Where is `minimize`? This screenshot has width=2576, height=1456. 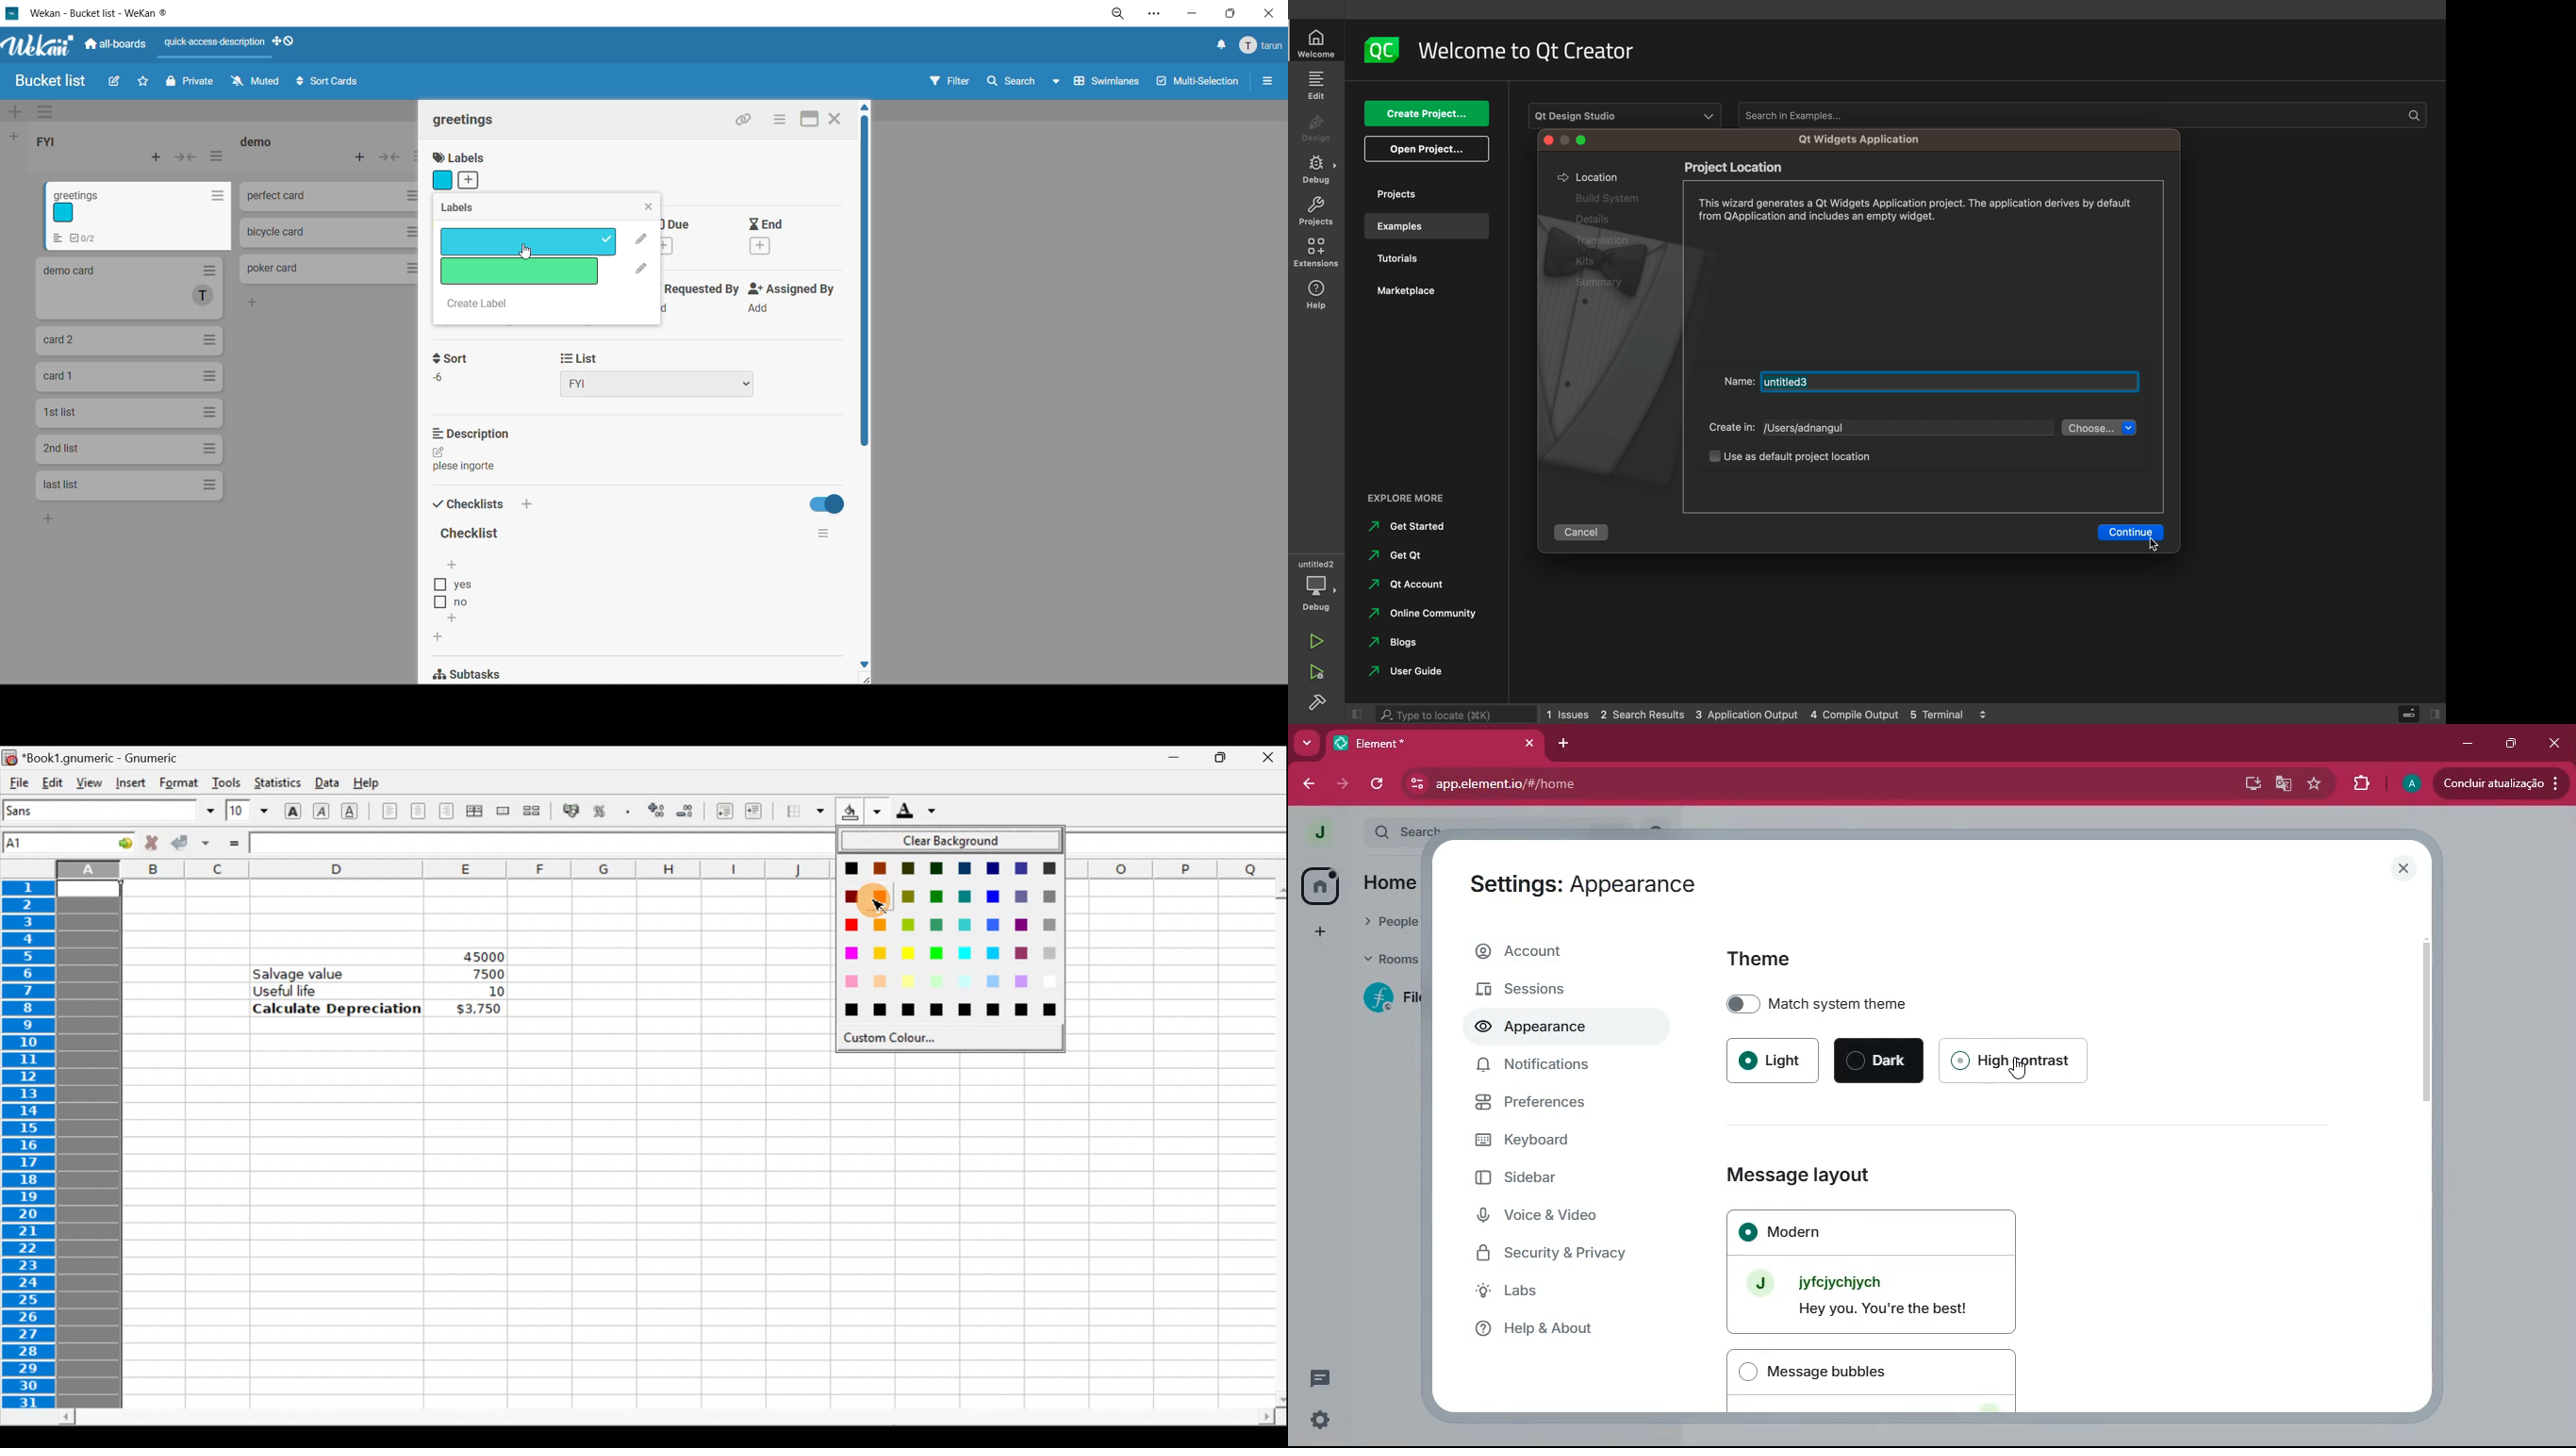 minimize is located at coordinates (2463, 741).